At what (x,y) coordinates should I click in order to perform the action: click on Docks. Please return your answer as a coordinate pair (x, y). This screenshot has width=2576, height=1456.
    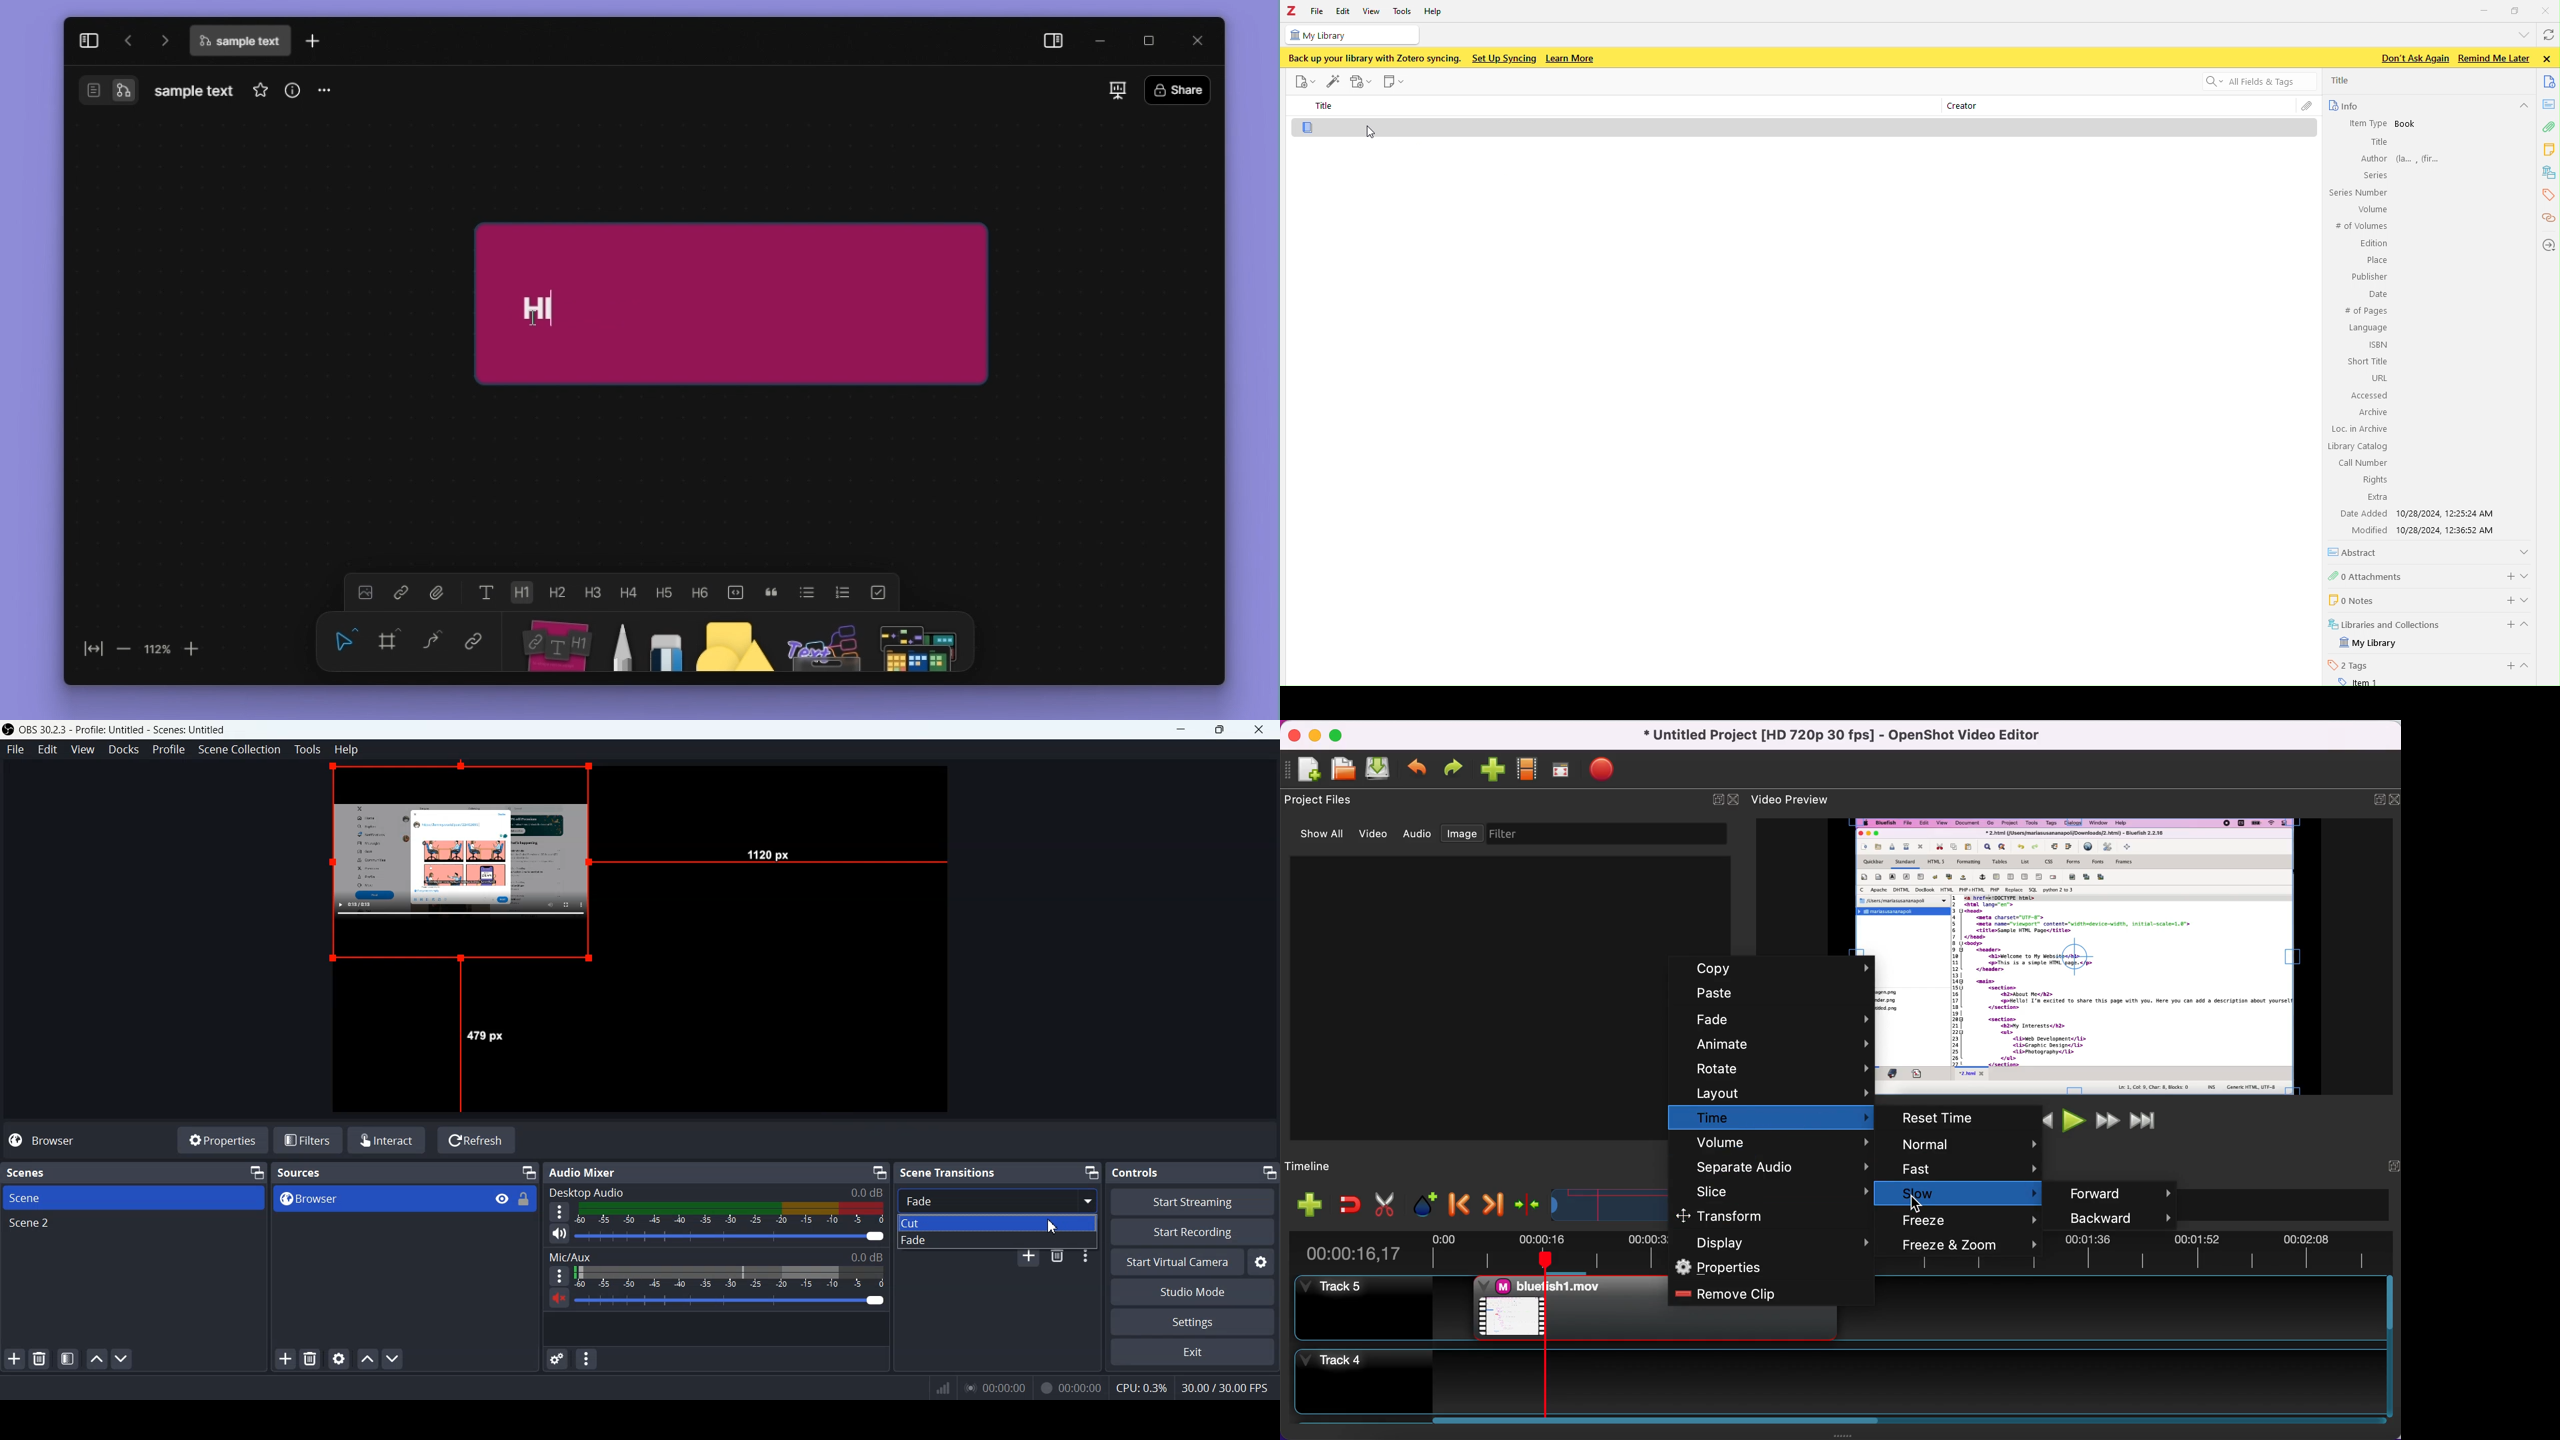
    Looking at the image, I should click on (124, 749).